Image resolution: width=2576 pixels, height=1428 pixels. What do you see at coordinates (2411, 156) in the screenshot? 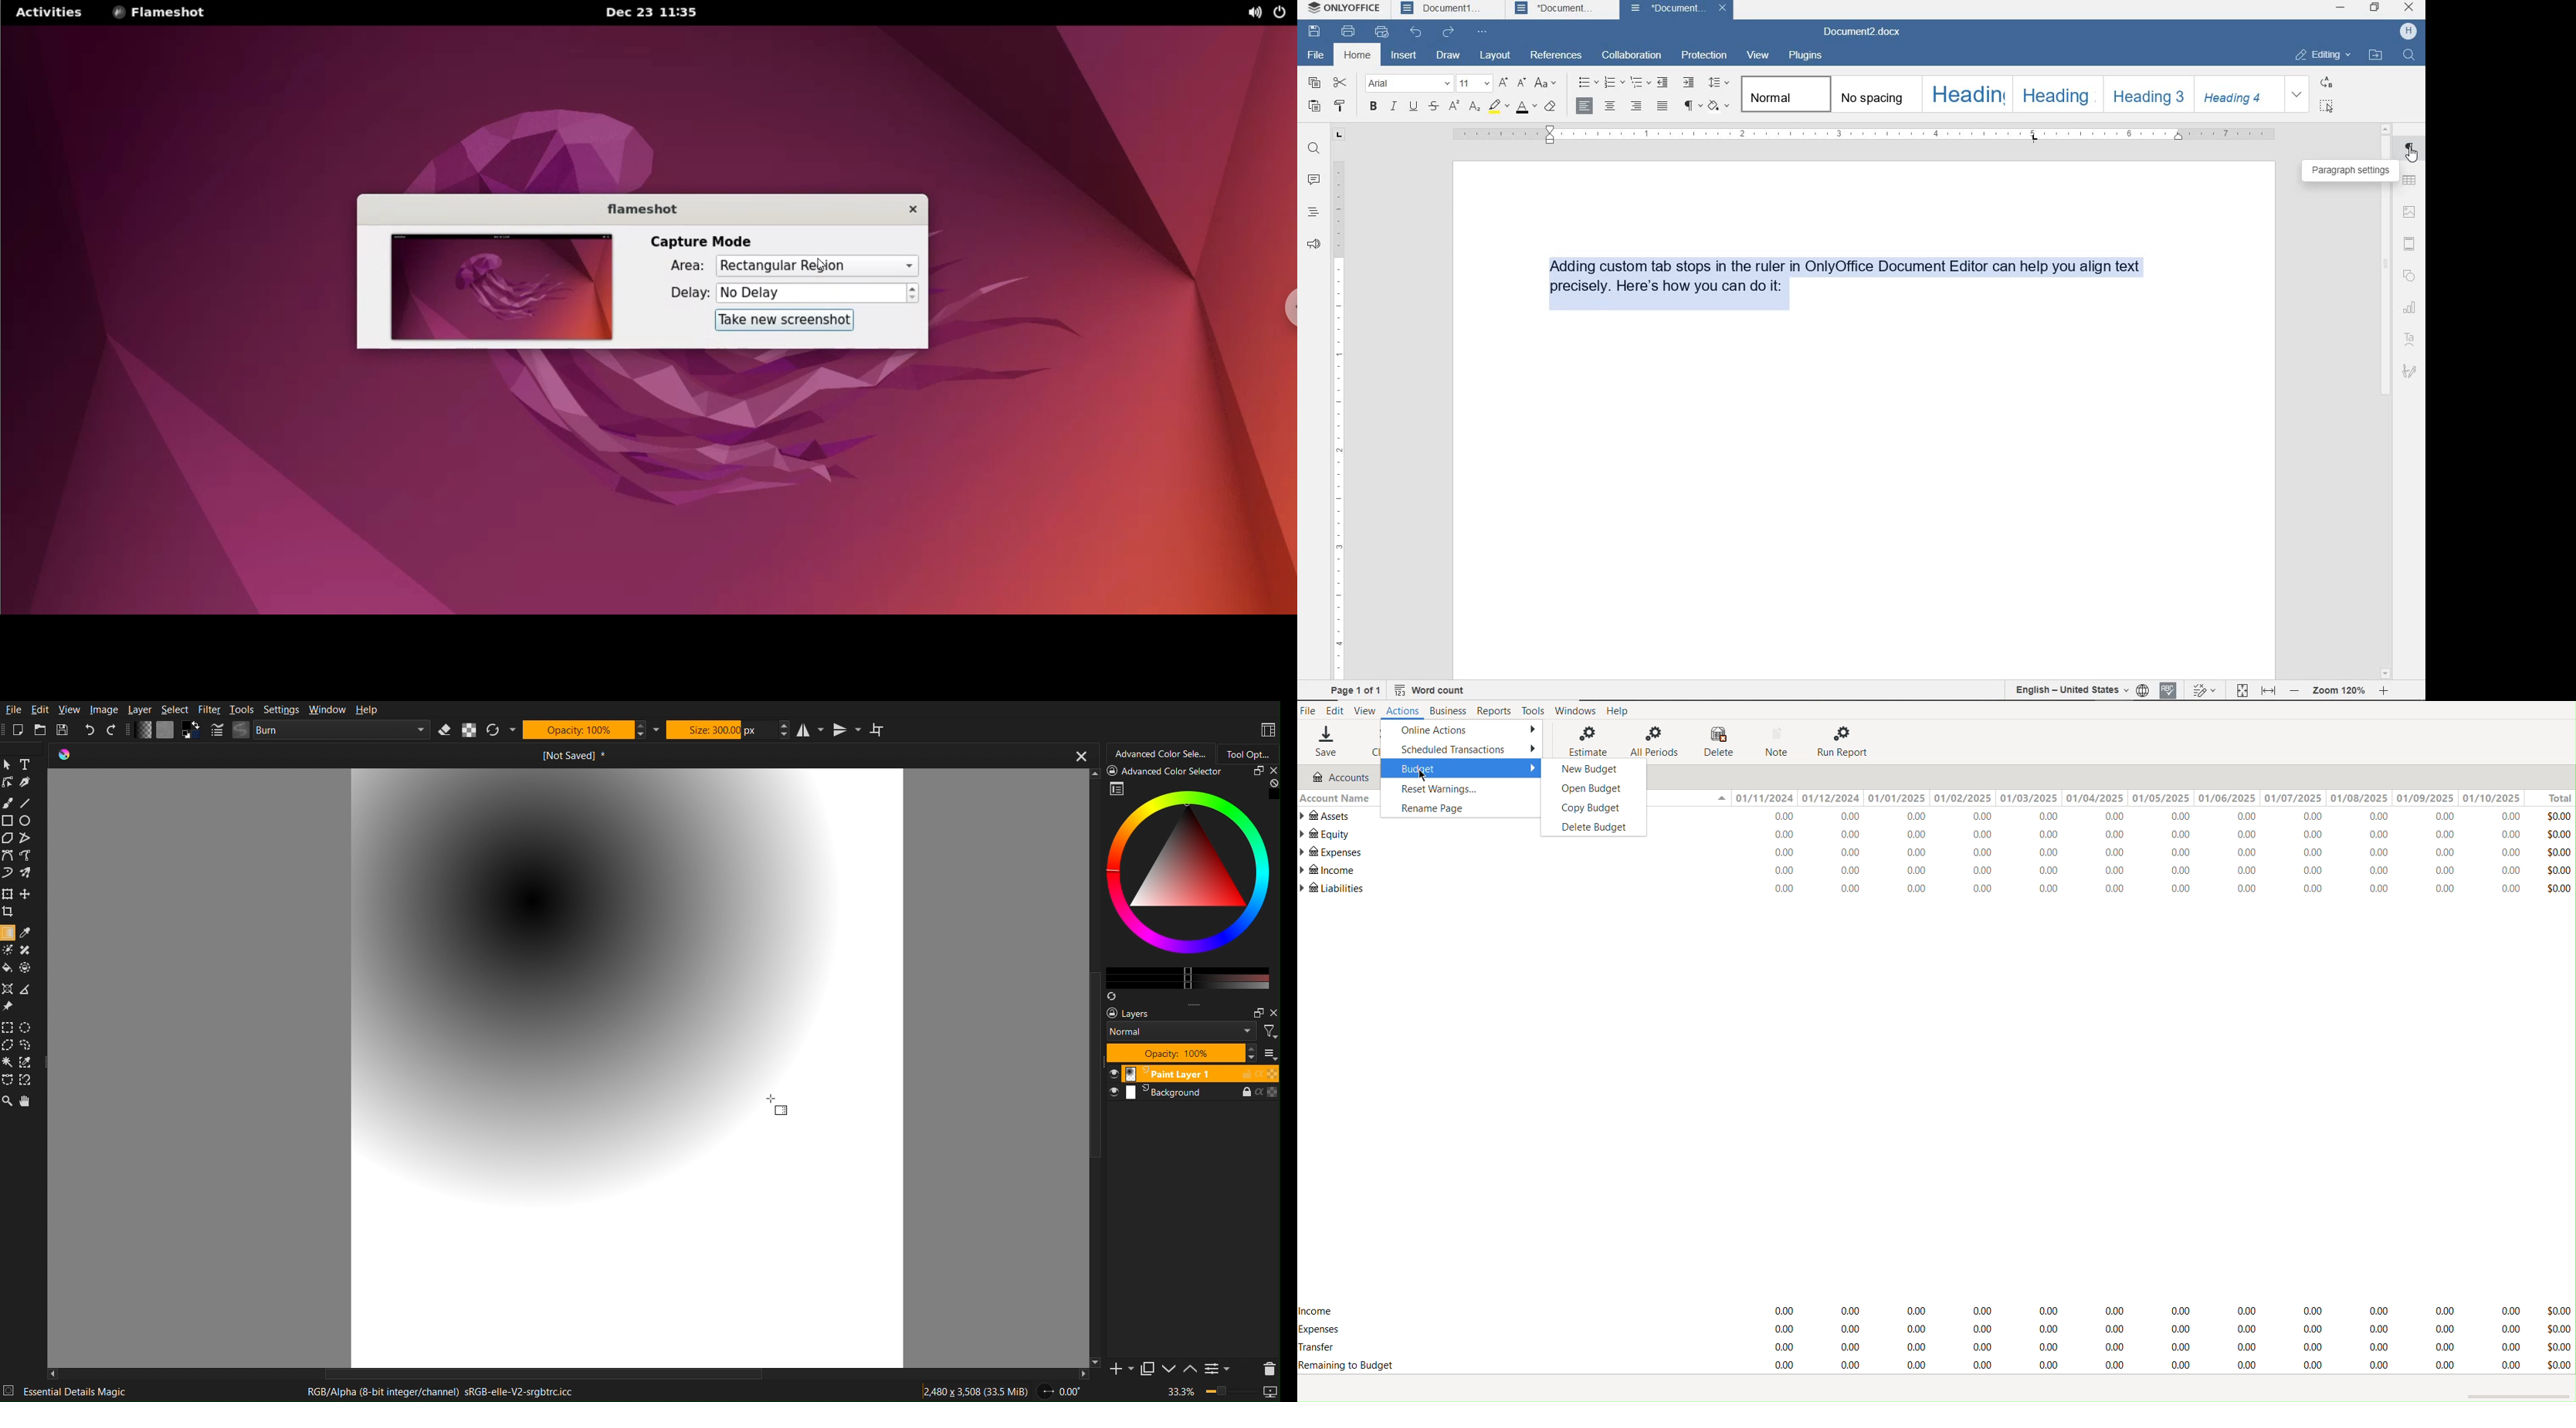
I see `cursor` at bounding box center [2411, 156].